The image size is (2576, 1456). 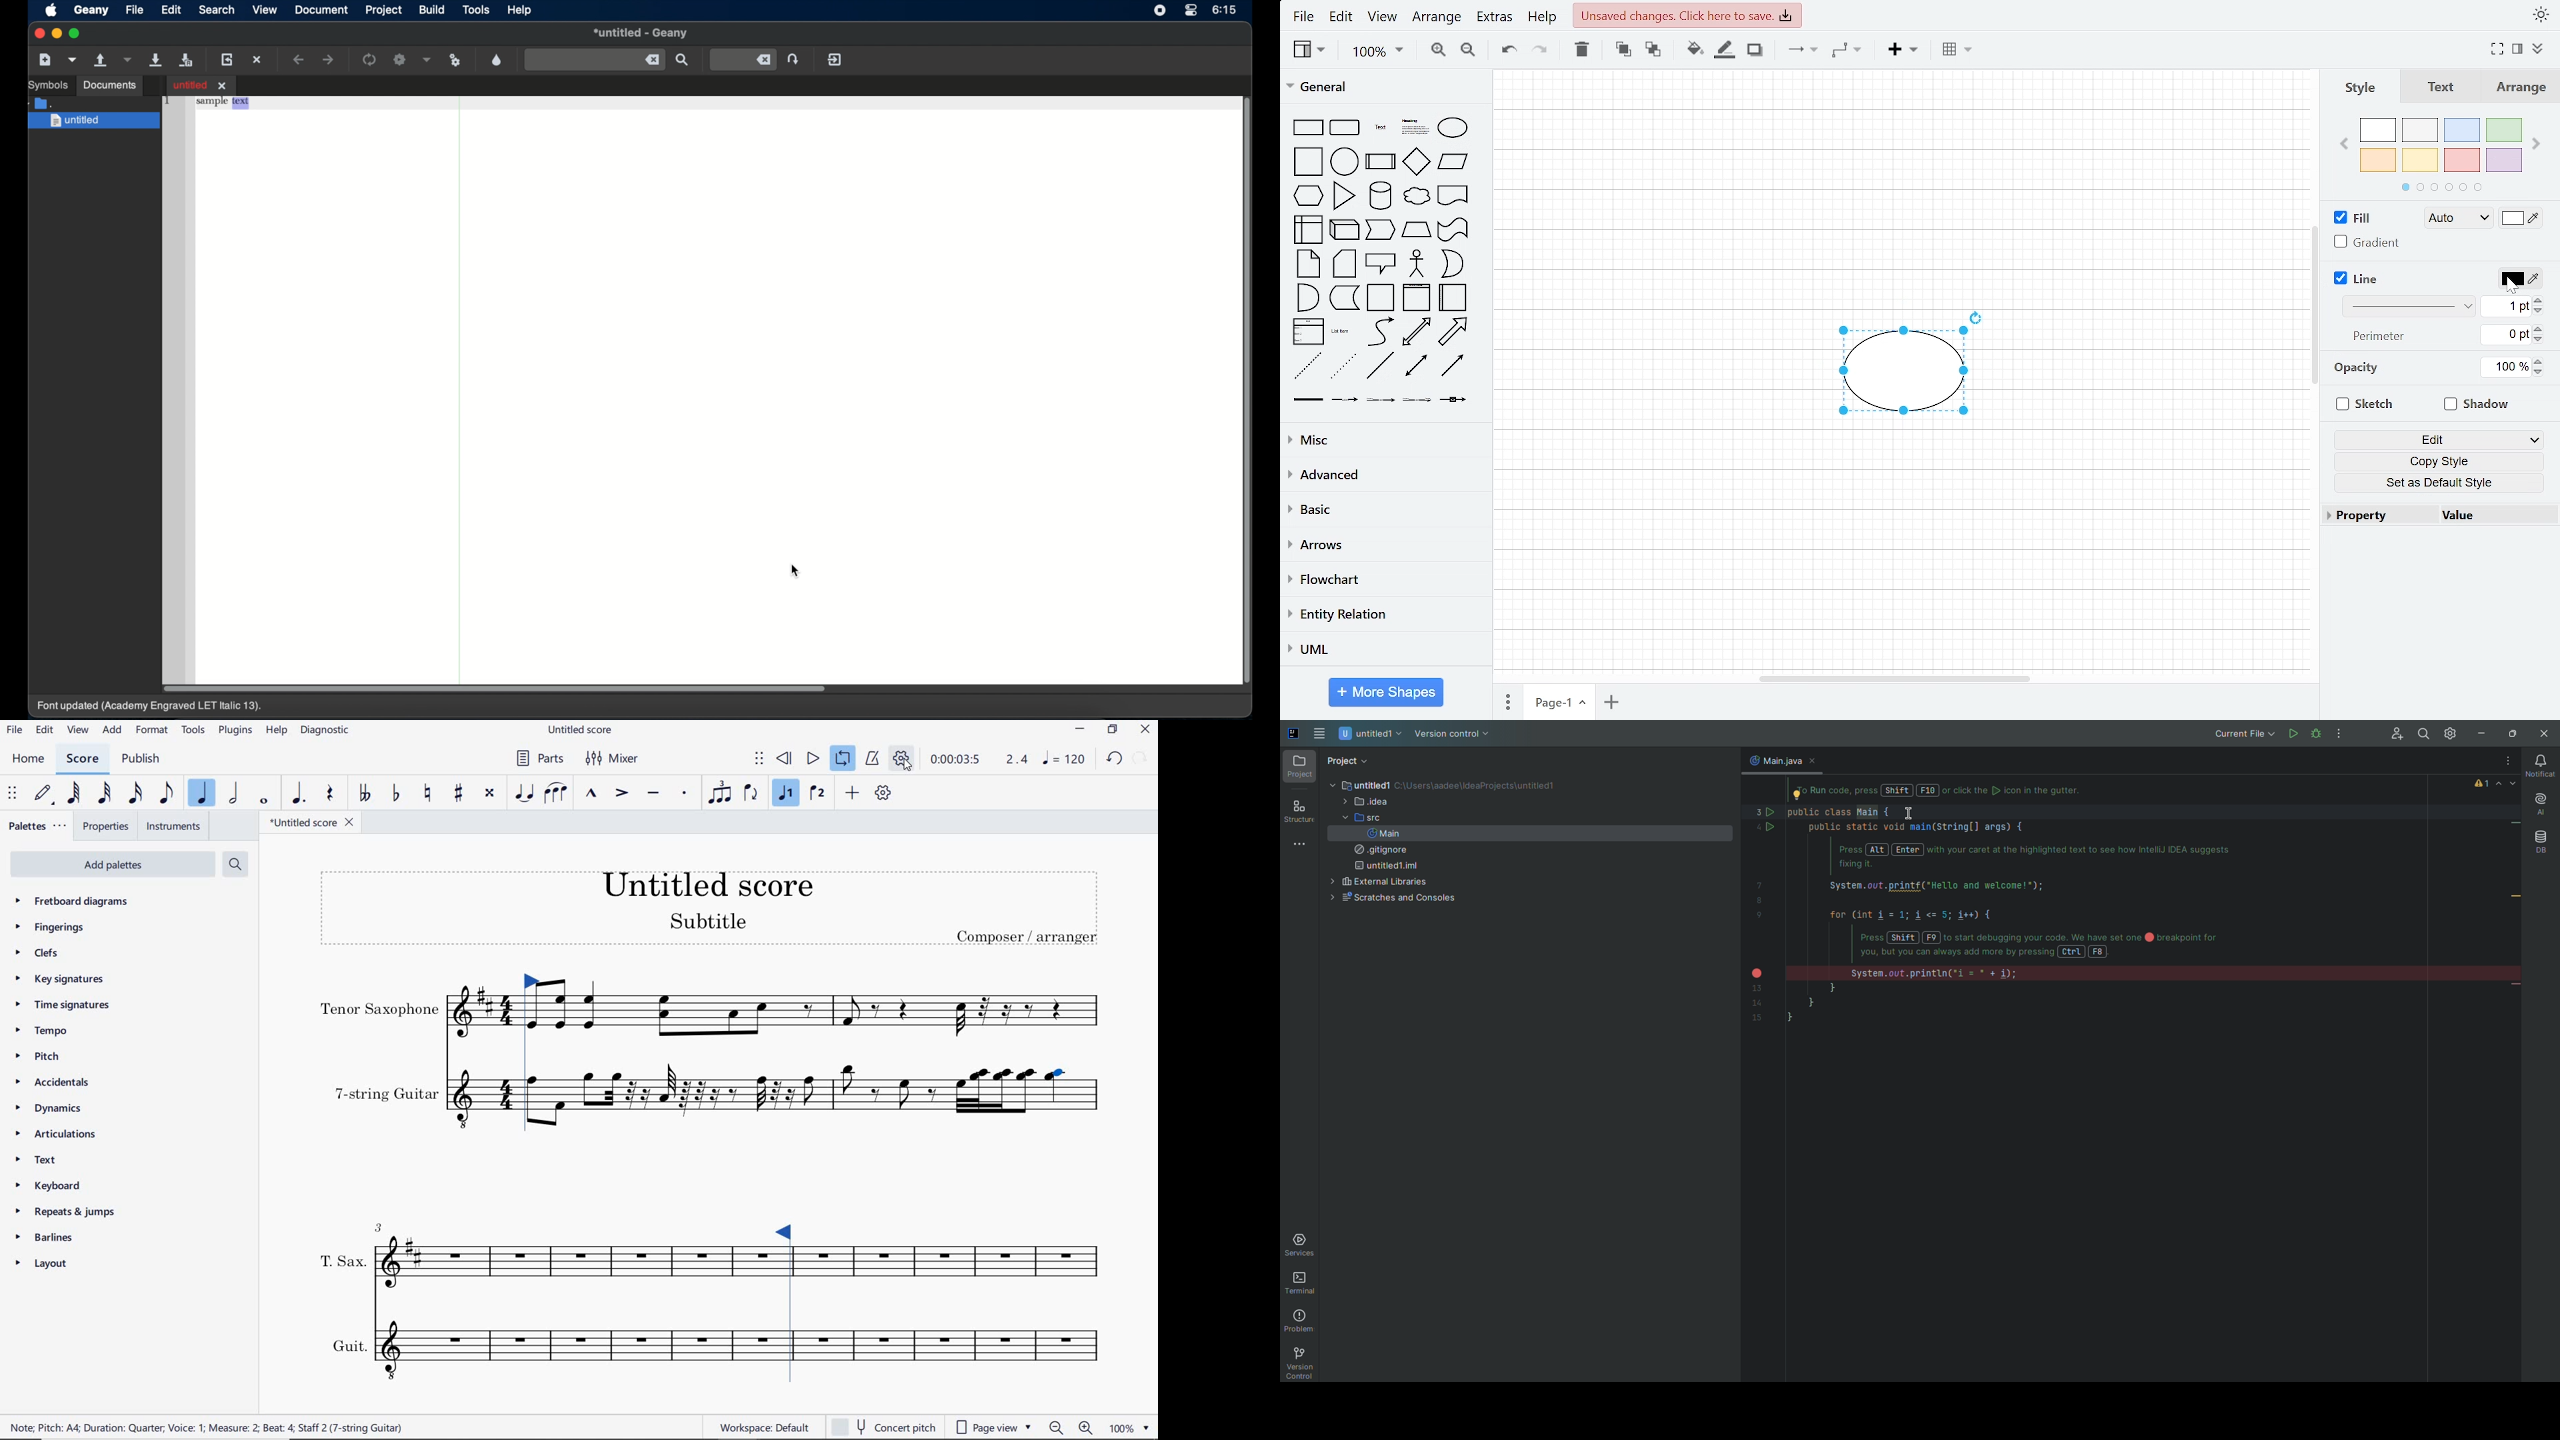 I want to click on arrows, so click(x=1802, y=50).